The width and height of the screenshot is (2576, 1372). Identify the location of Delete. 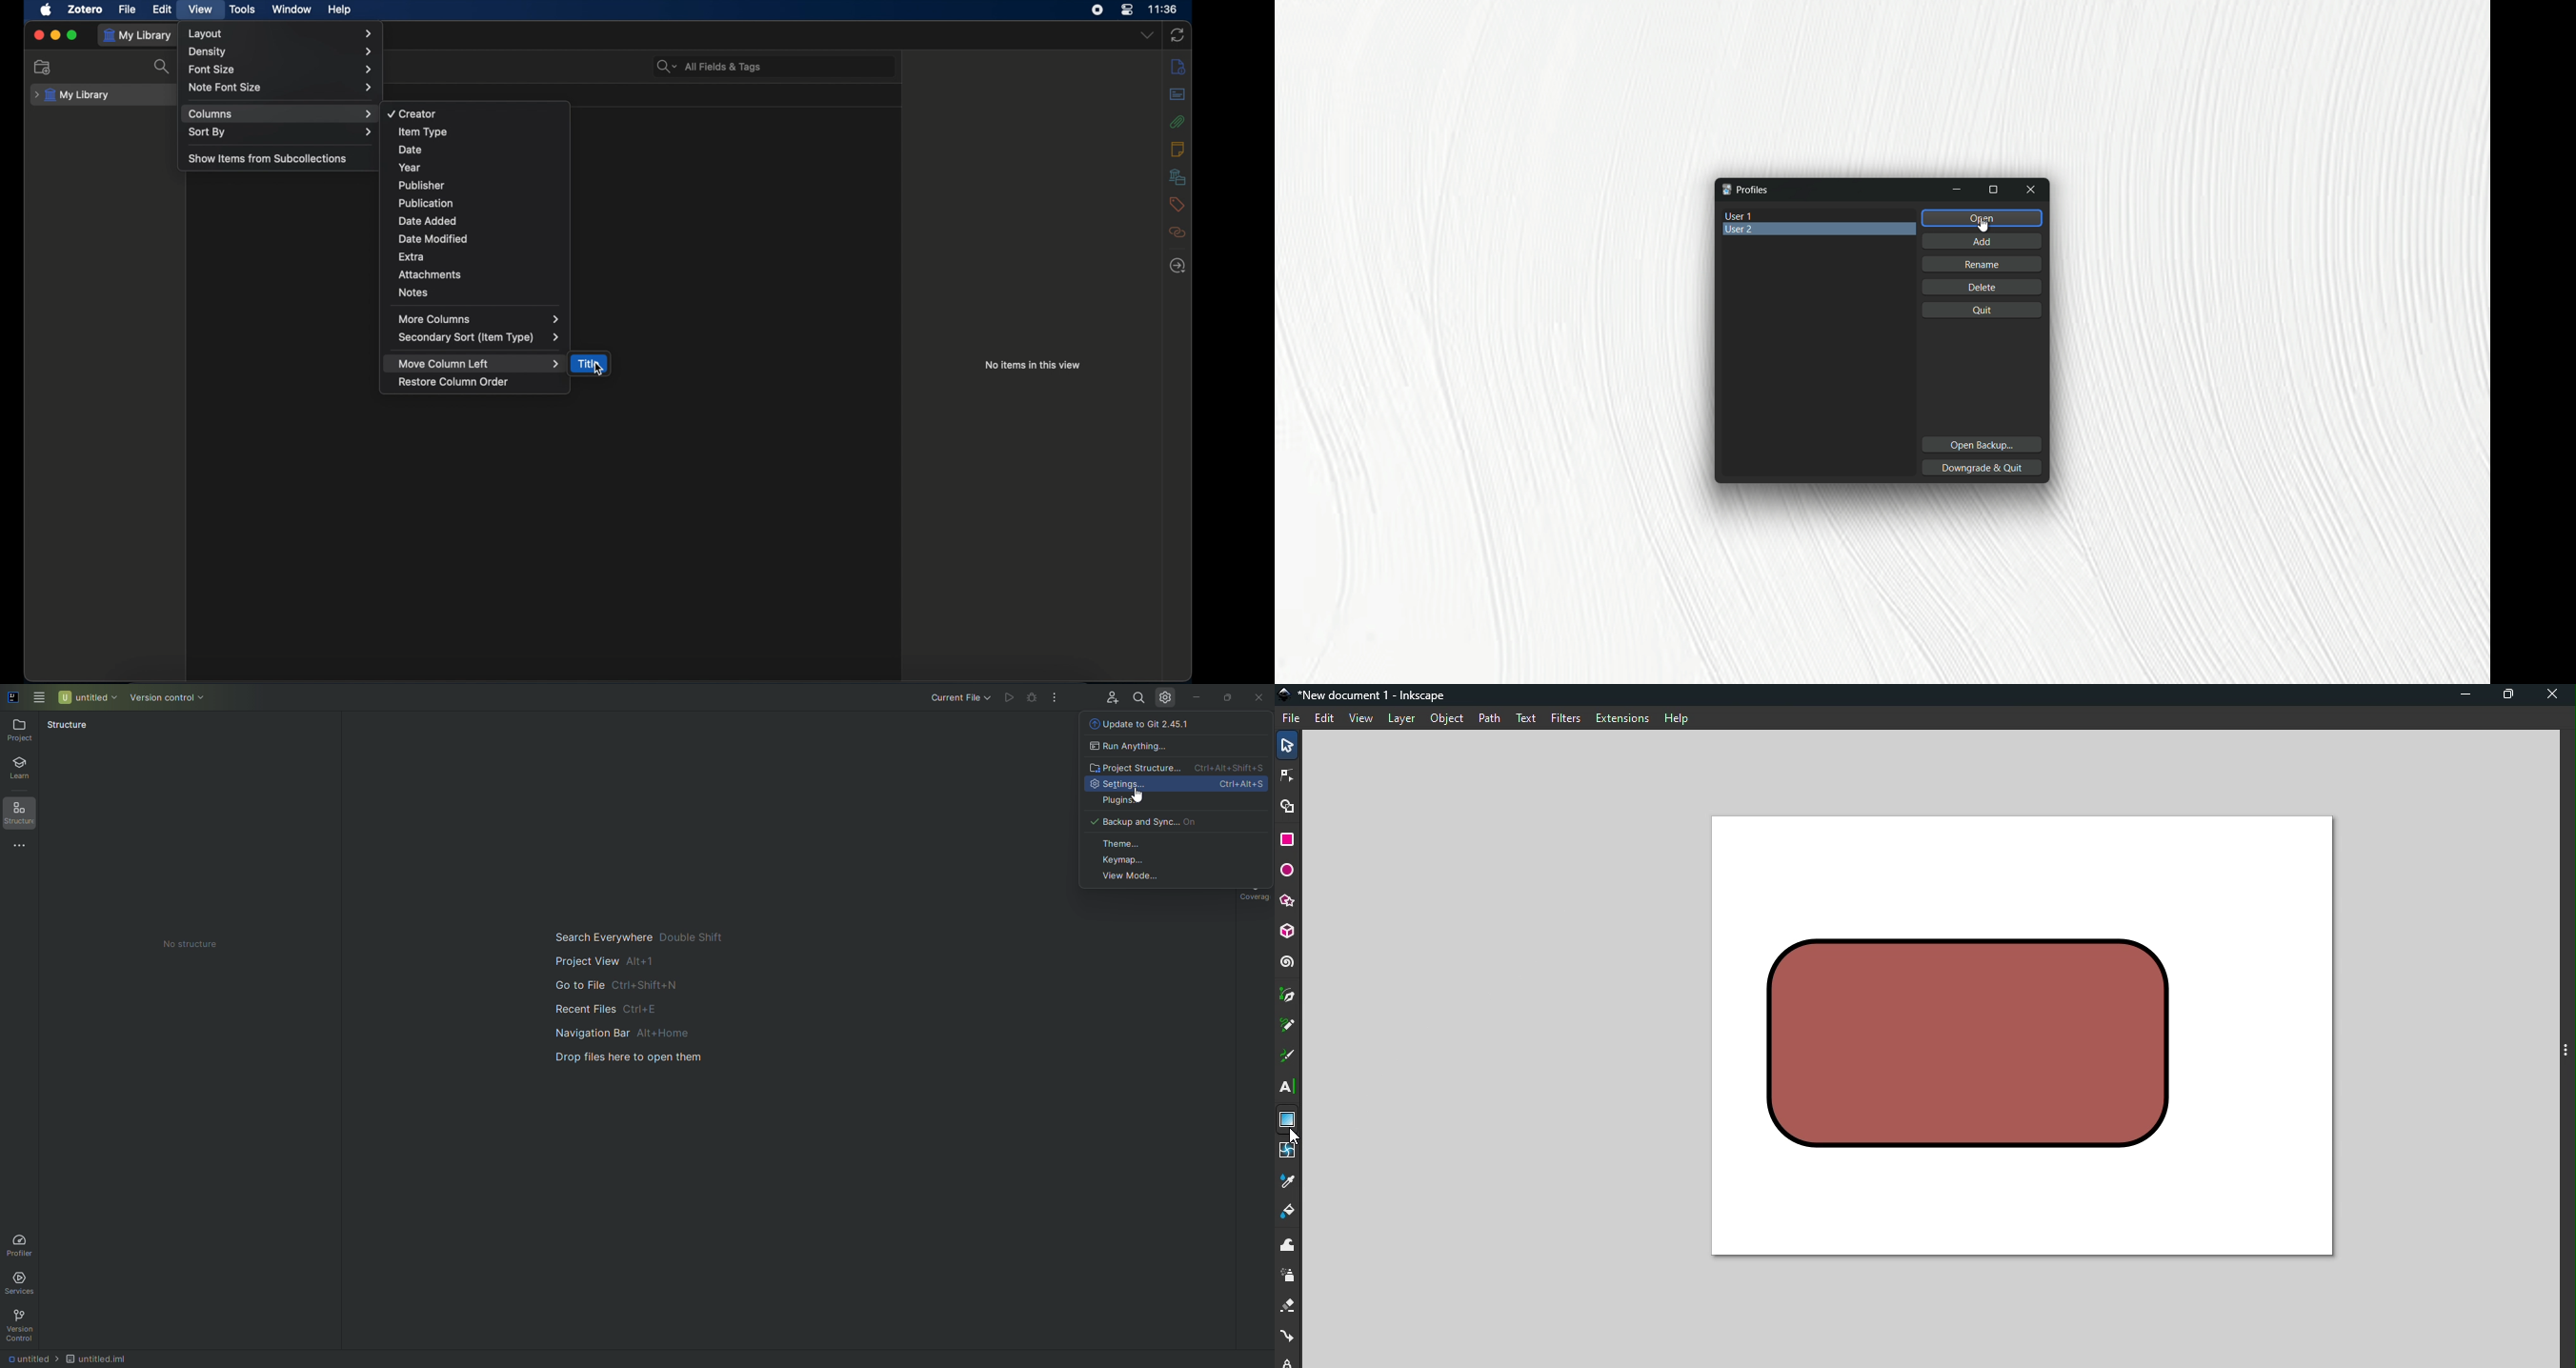
(1980, 288).